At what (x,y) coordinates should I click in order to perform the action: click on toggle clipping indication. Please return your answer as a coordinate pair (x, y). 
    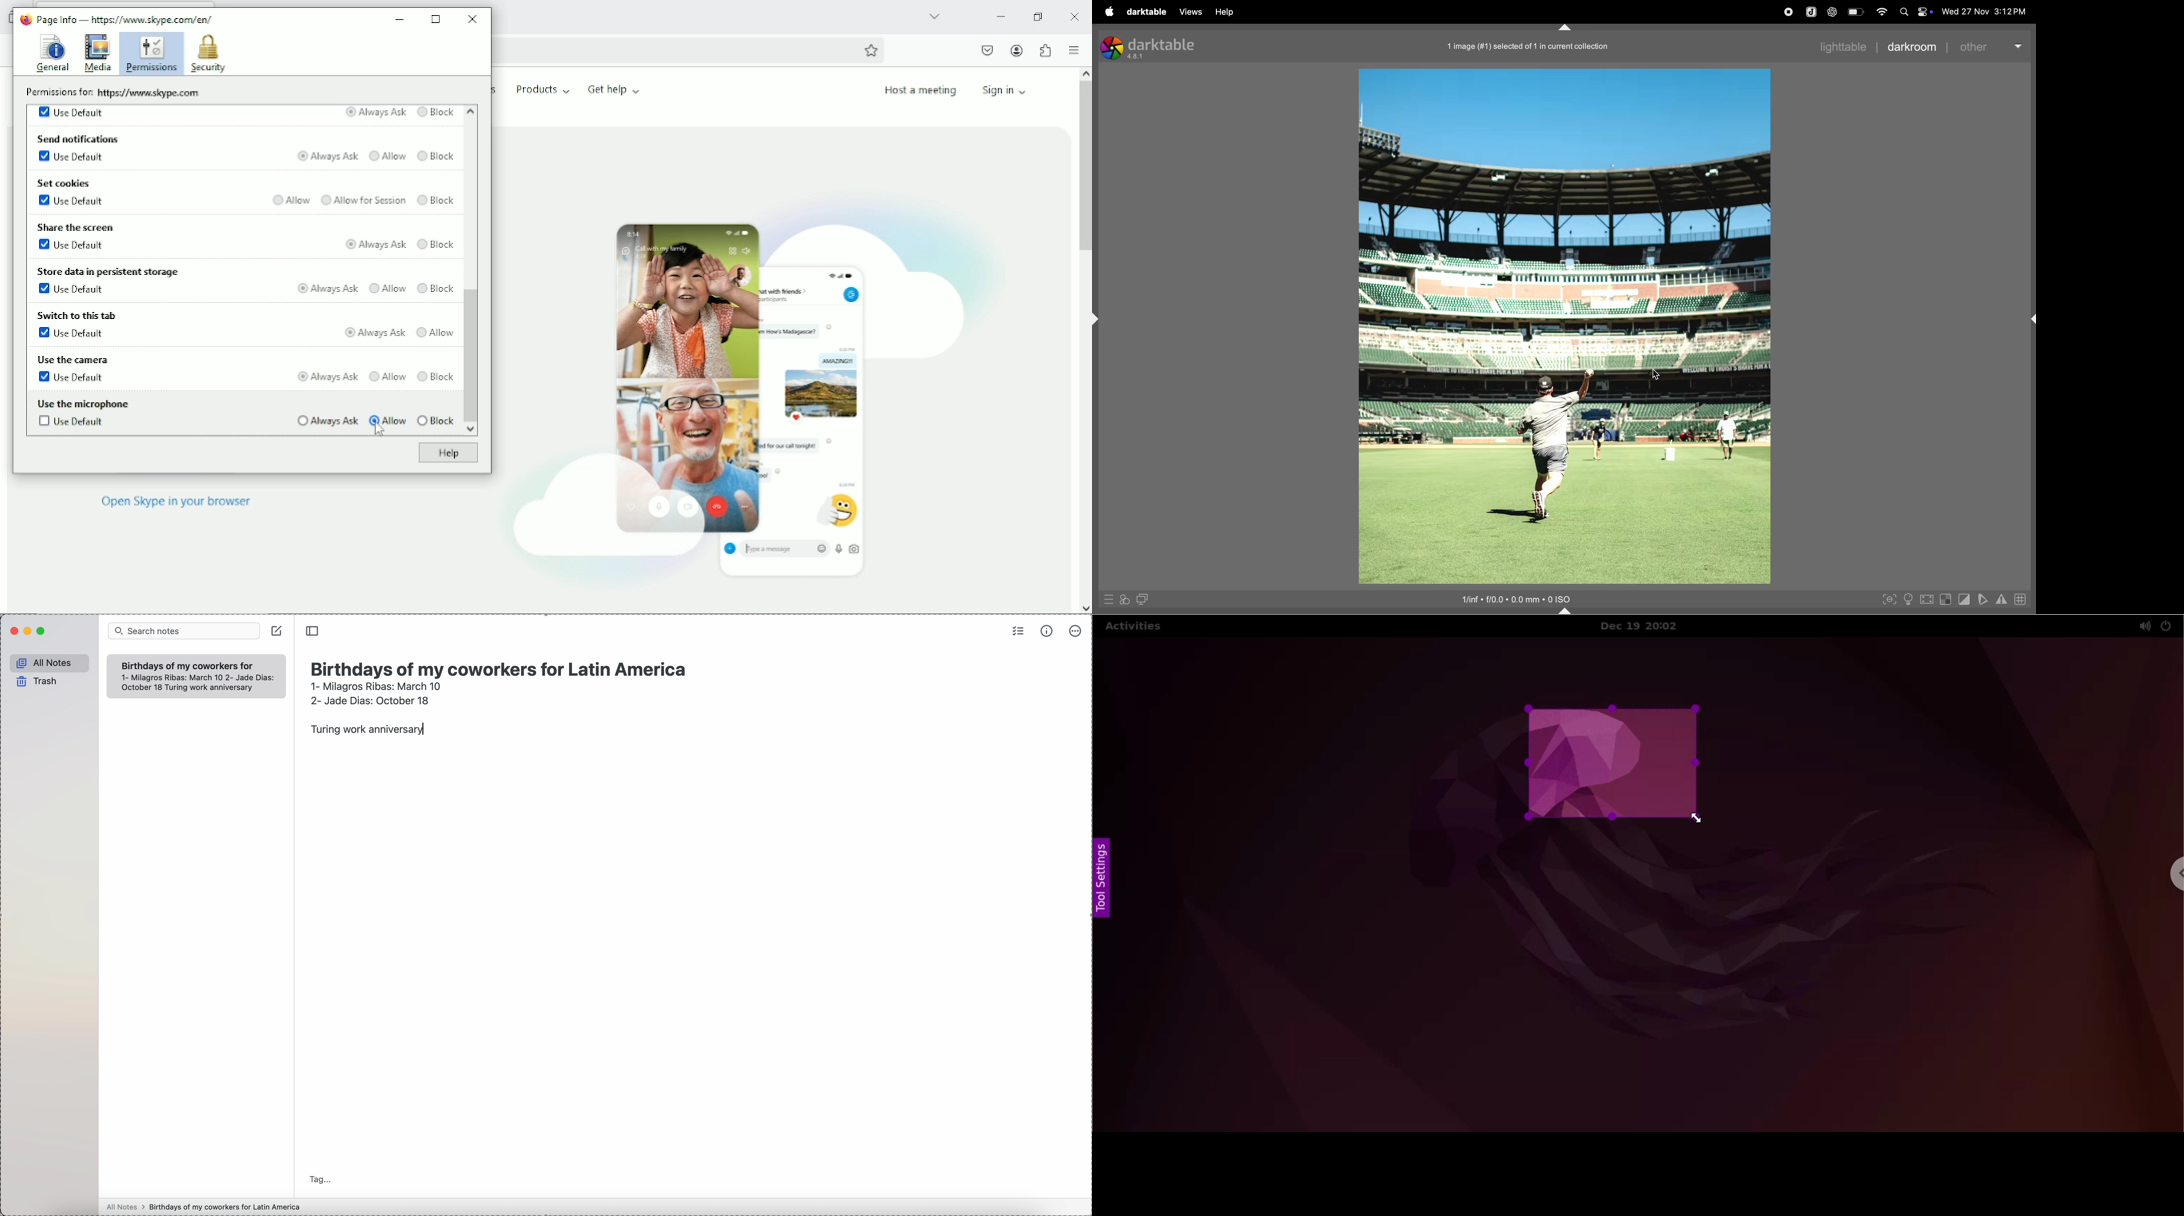
    Looking at the image, I should click on (1963, 600).